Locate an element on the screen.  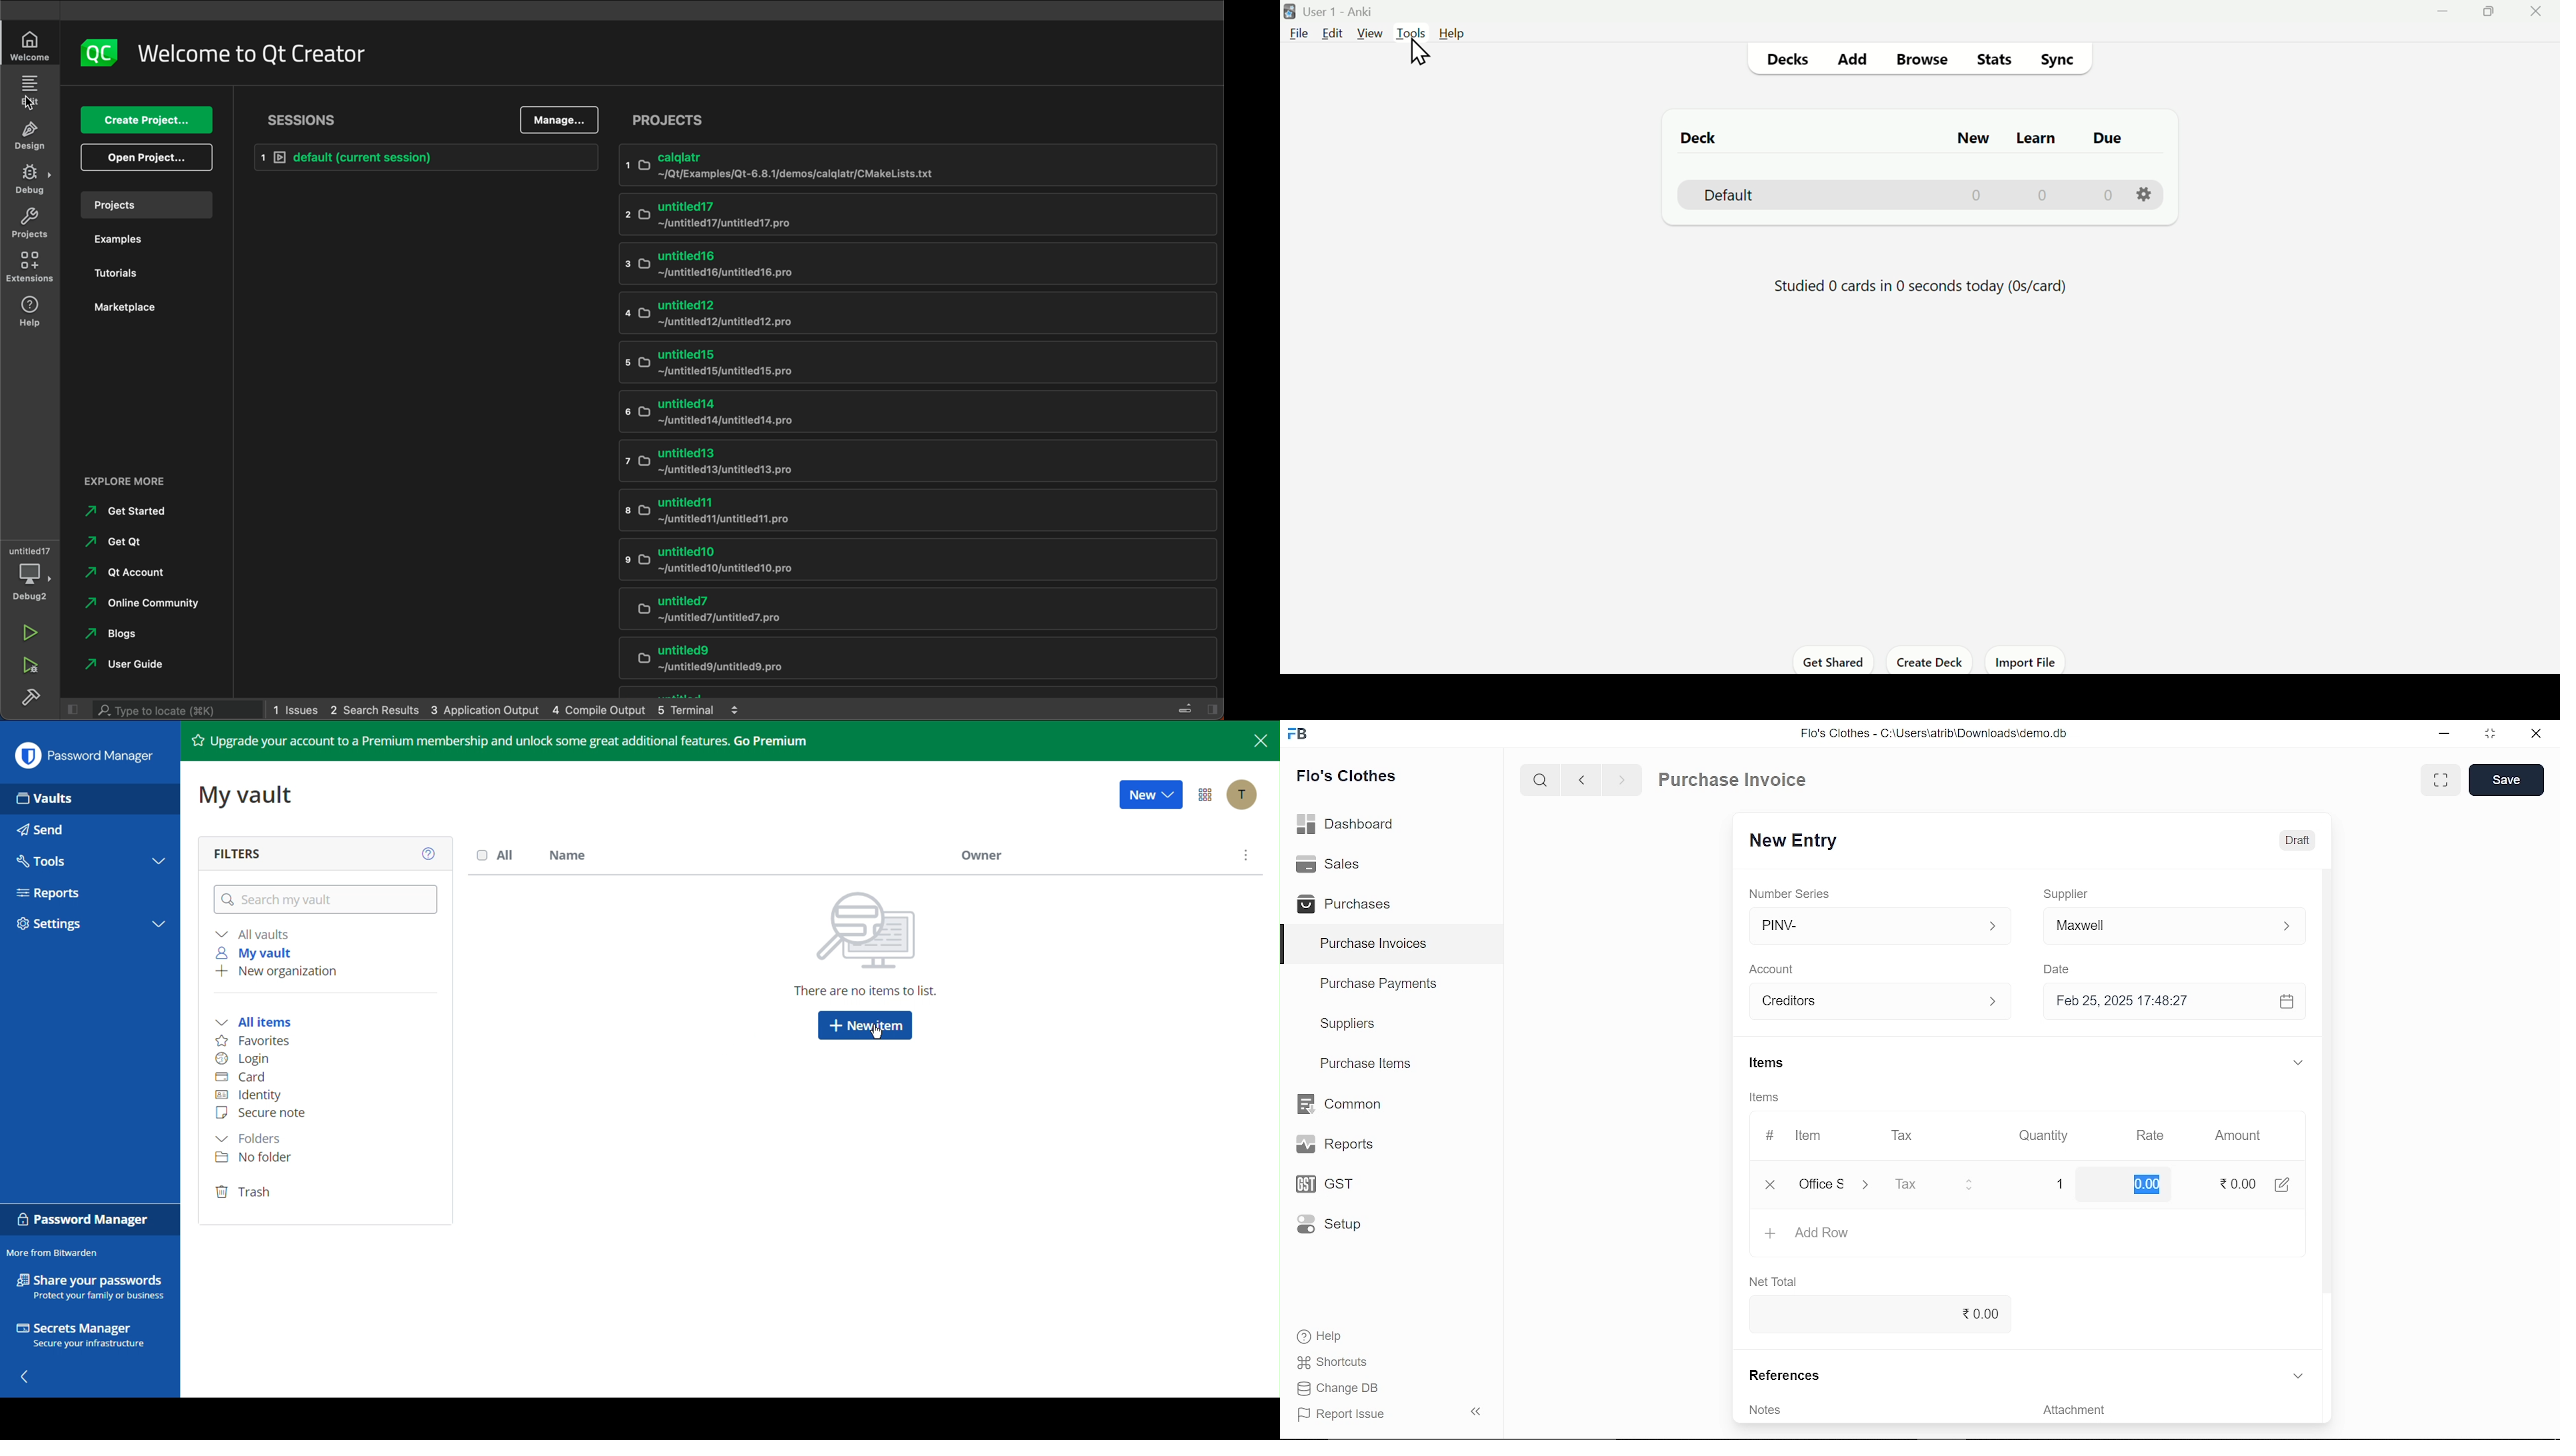
input Tax is located at coordinates (1934, 1184).